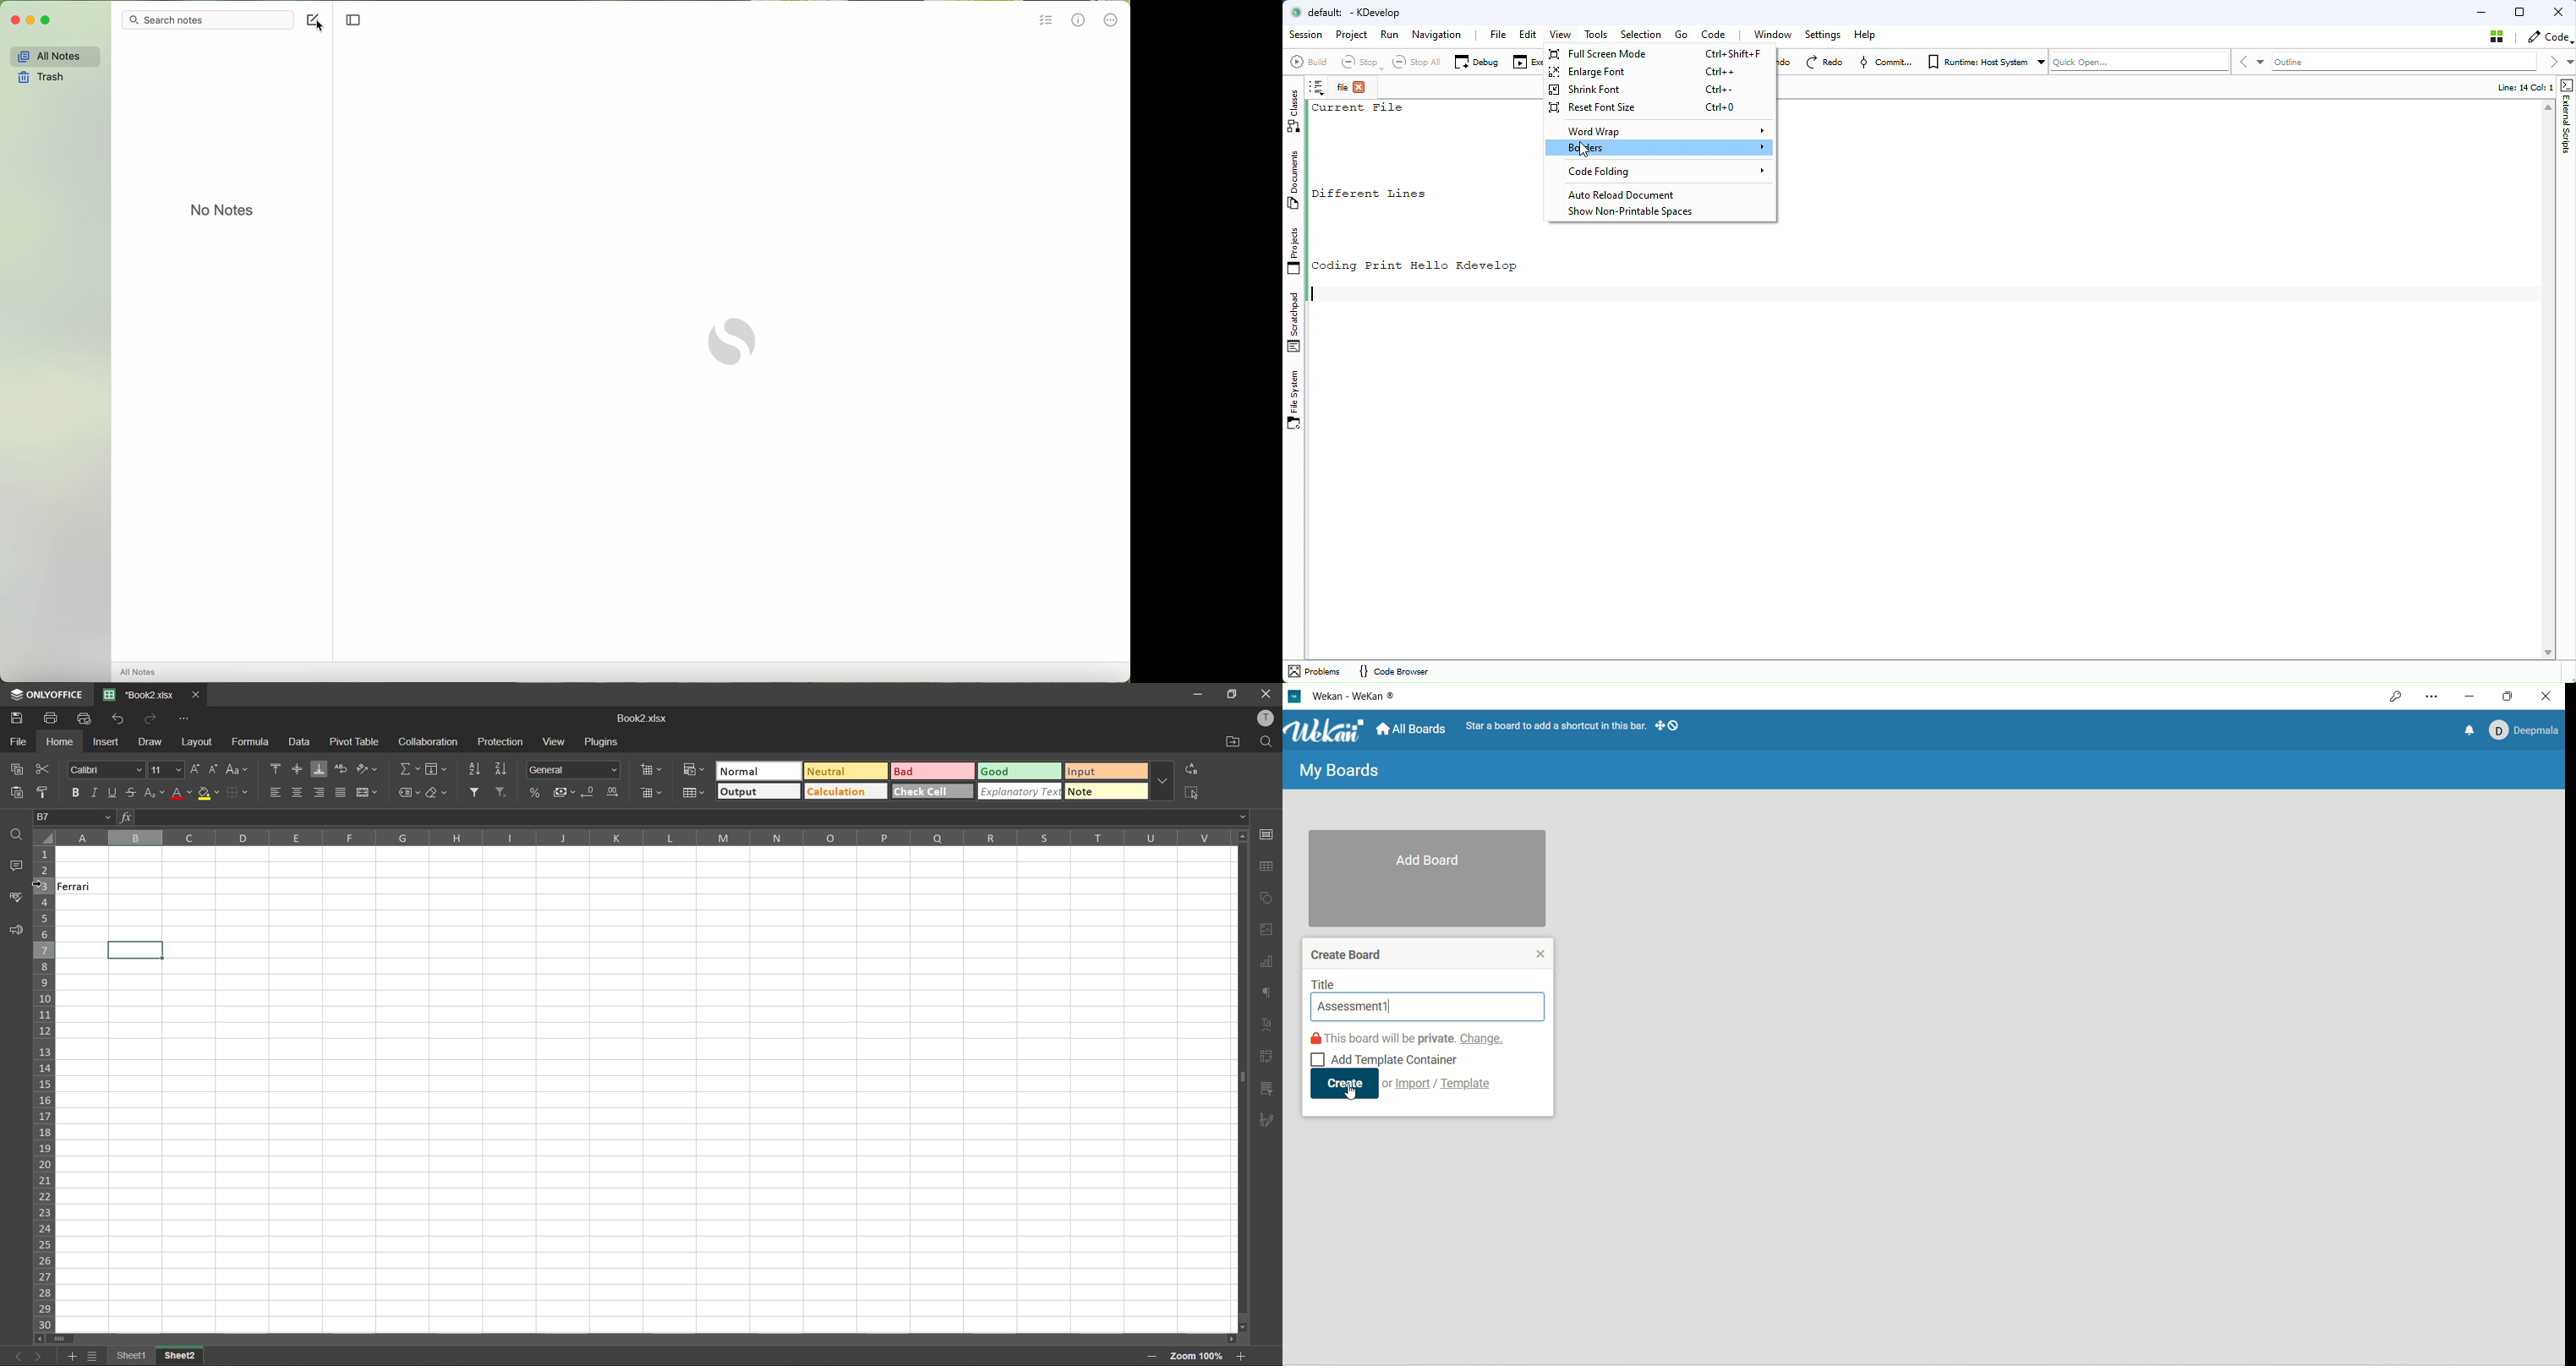  I want to click on show-desktop-drag-handles, so click(1676, 726).